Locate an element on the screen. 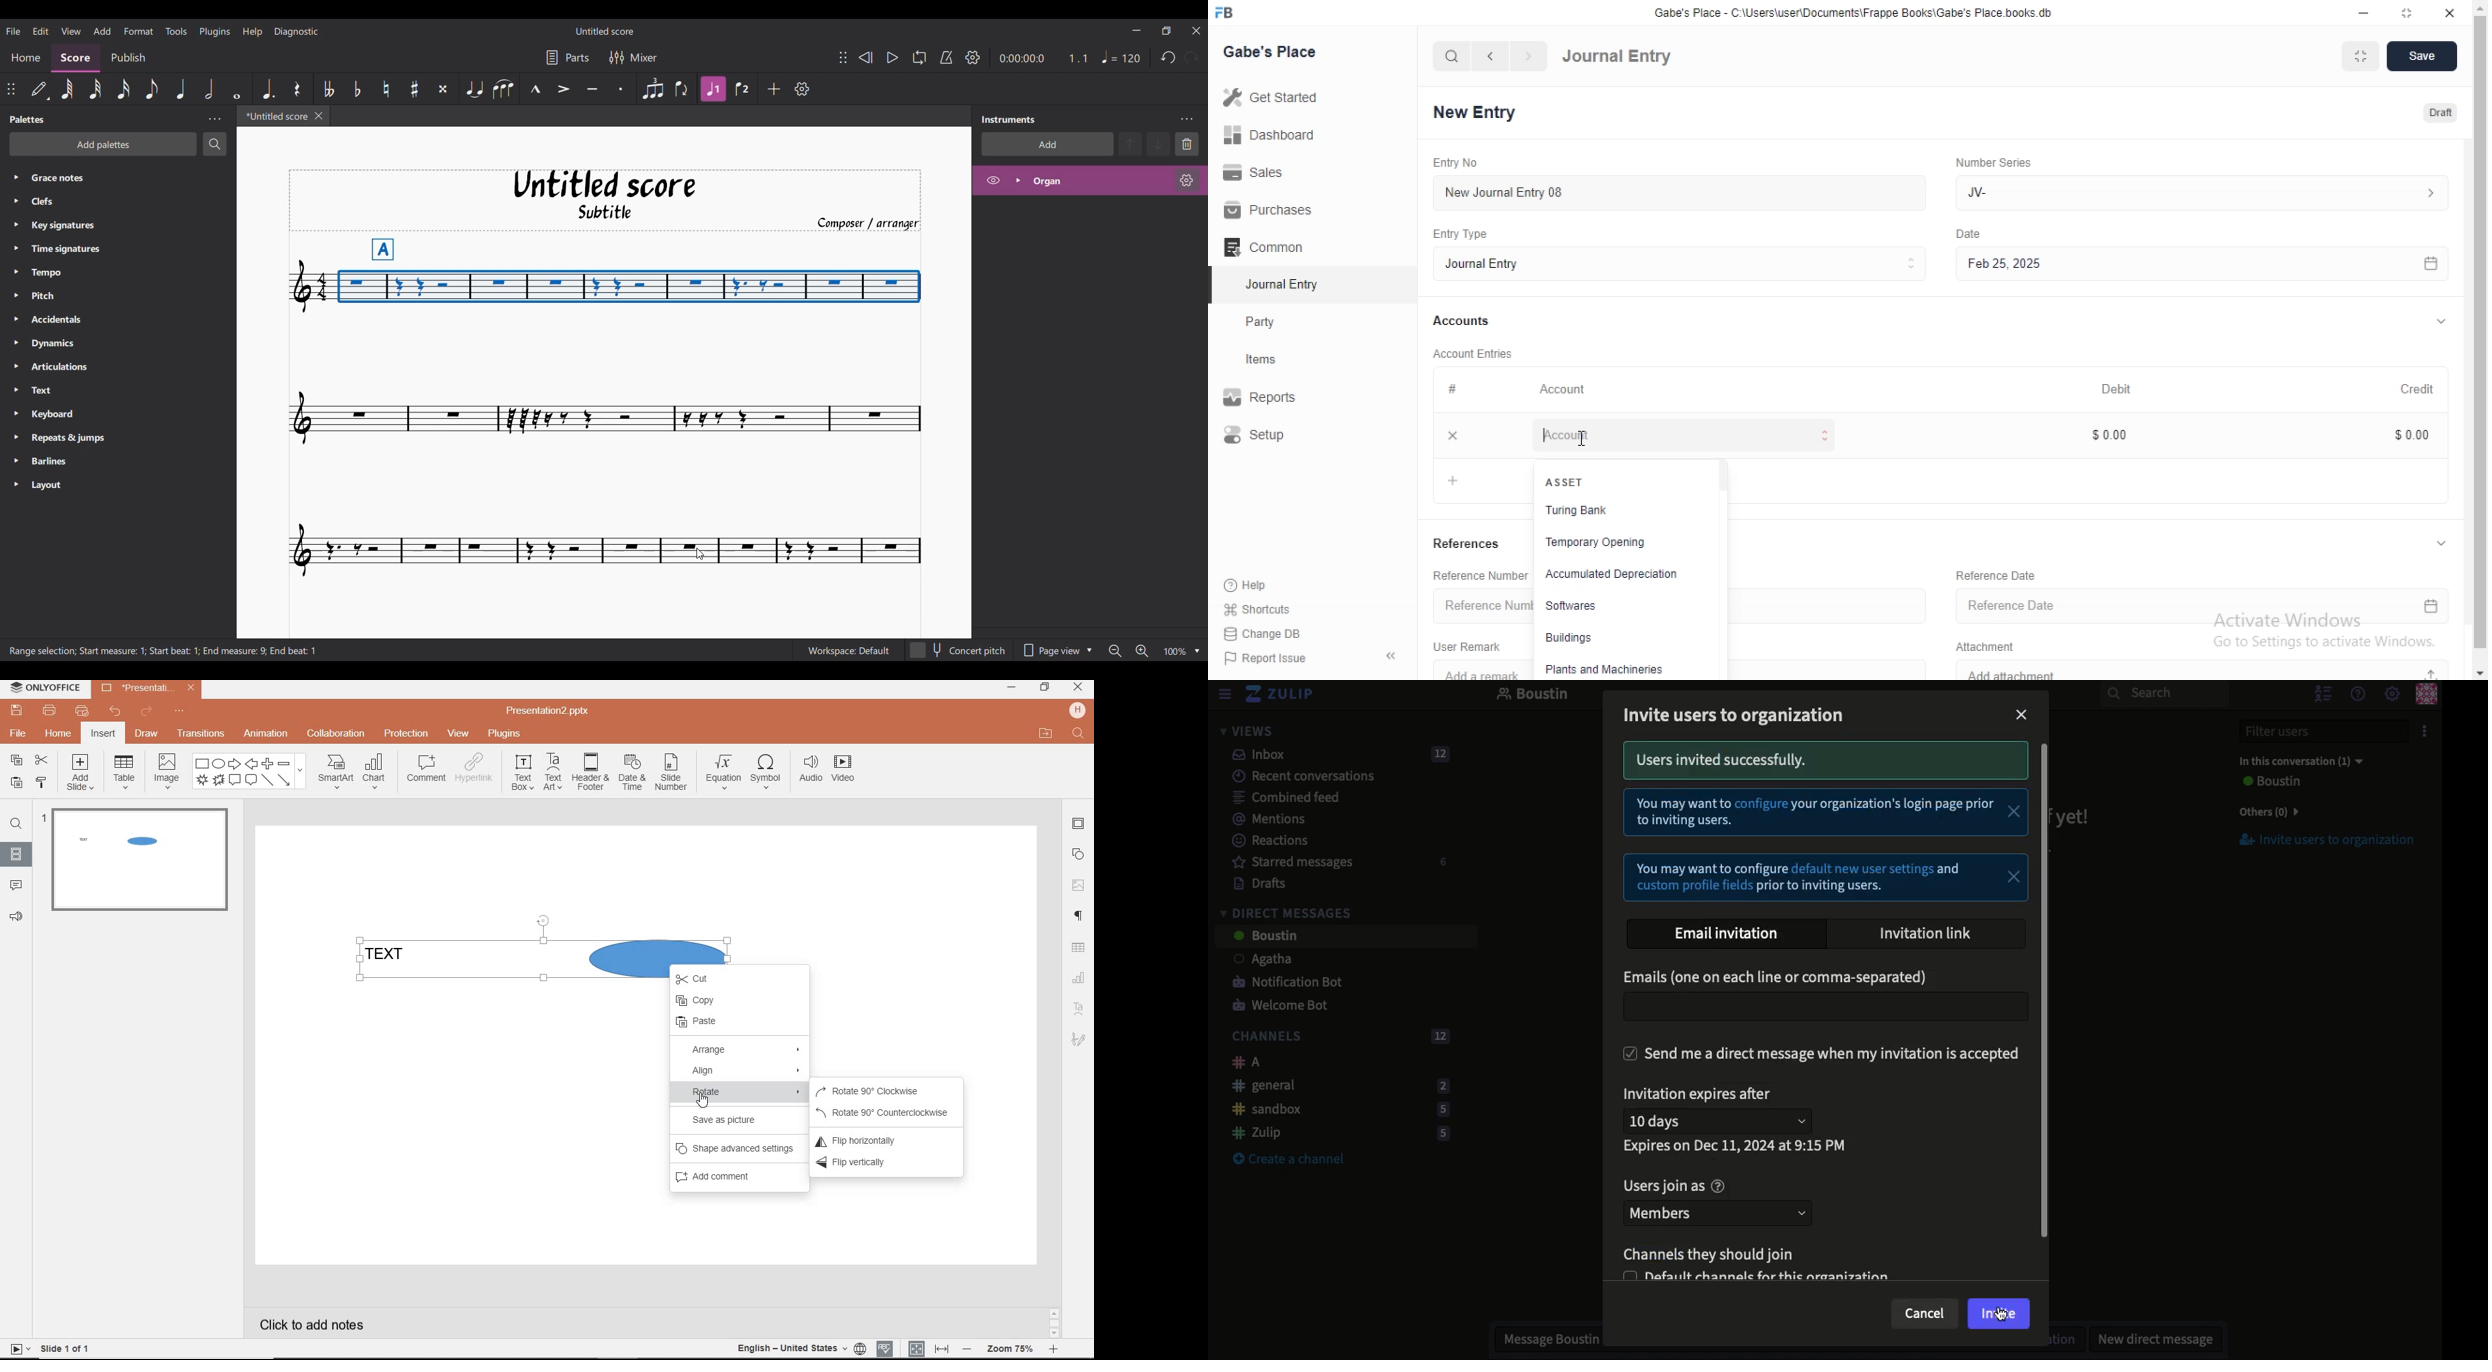 This screenshot has width=2492, height=1372.  is located at coordinates (2022, 719).